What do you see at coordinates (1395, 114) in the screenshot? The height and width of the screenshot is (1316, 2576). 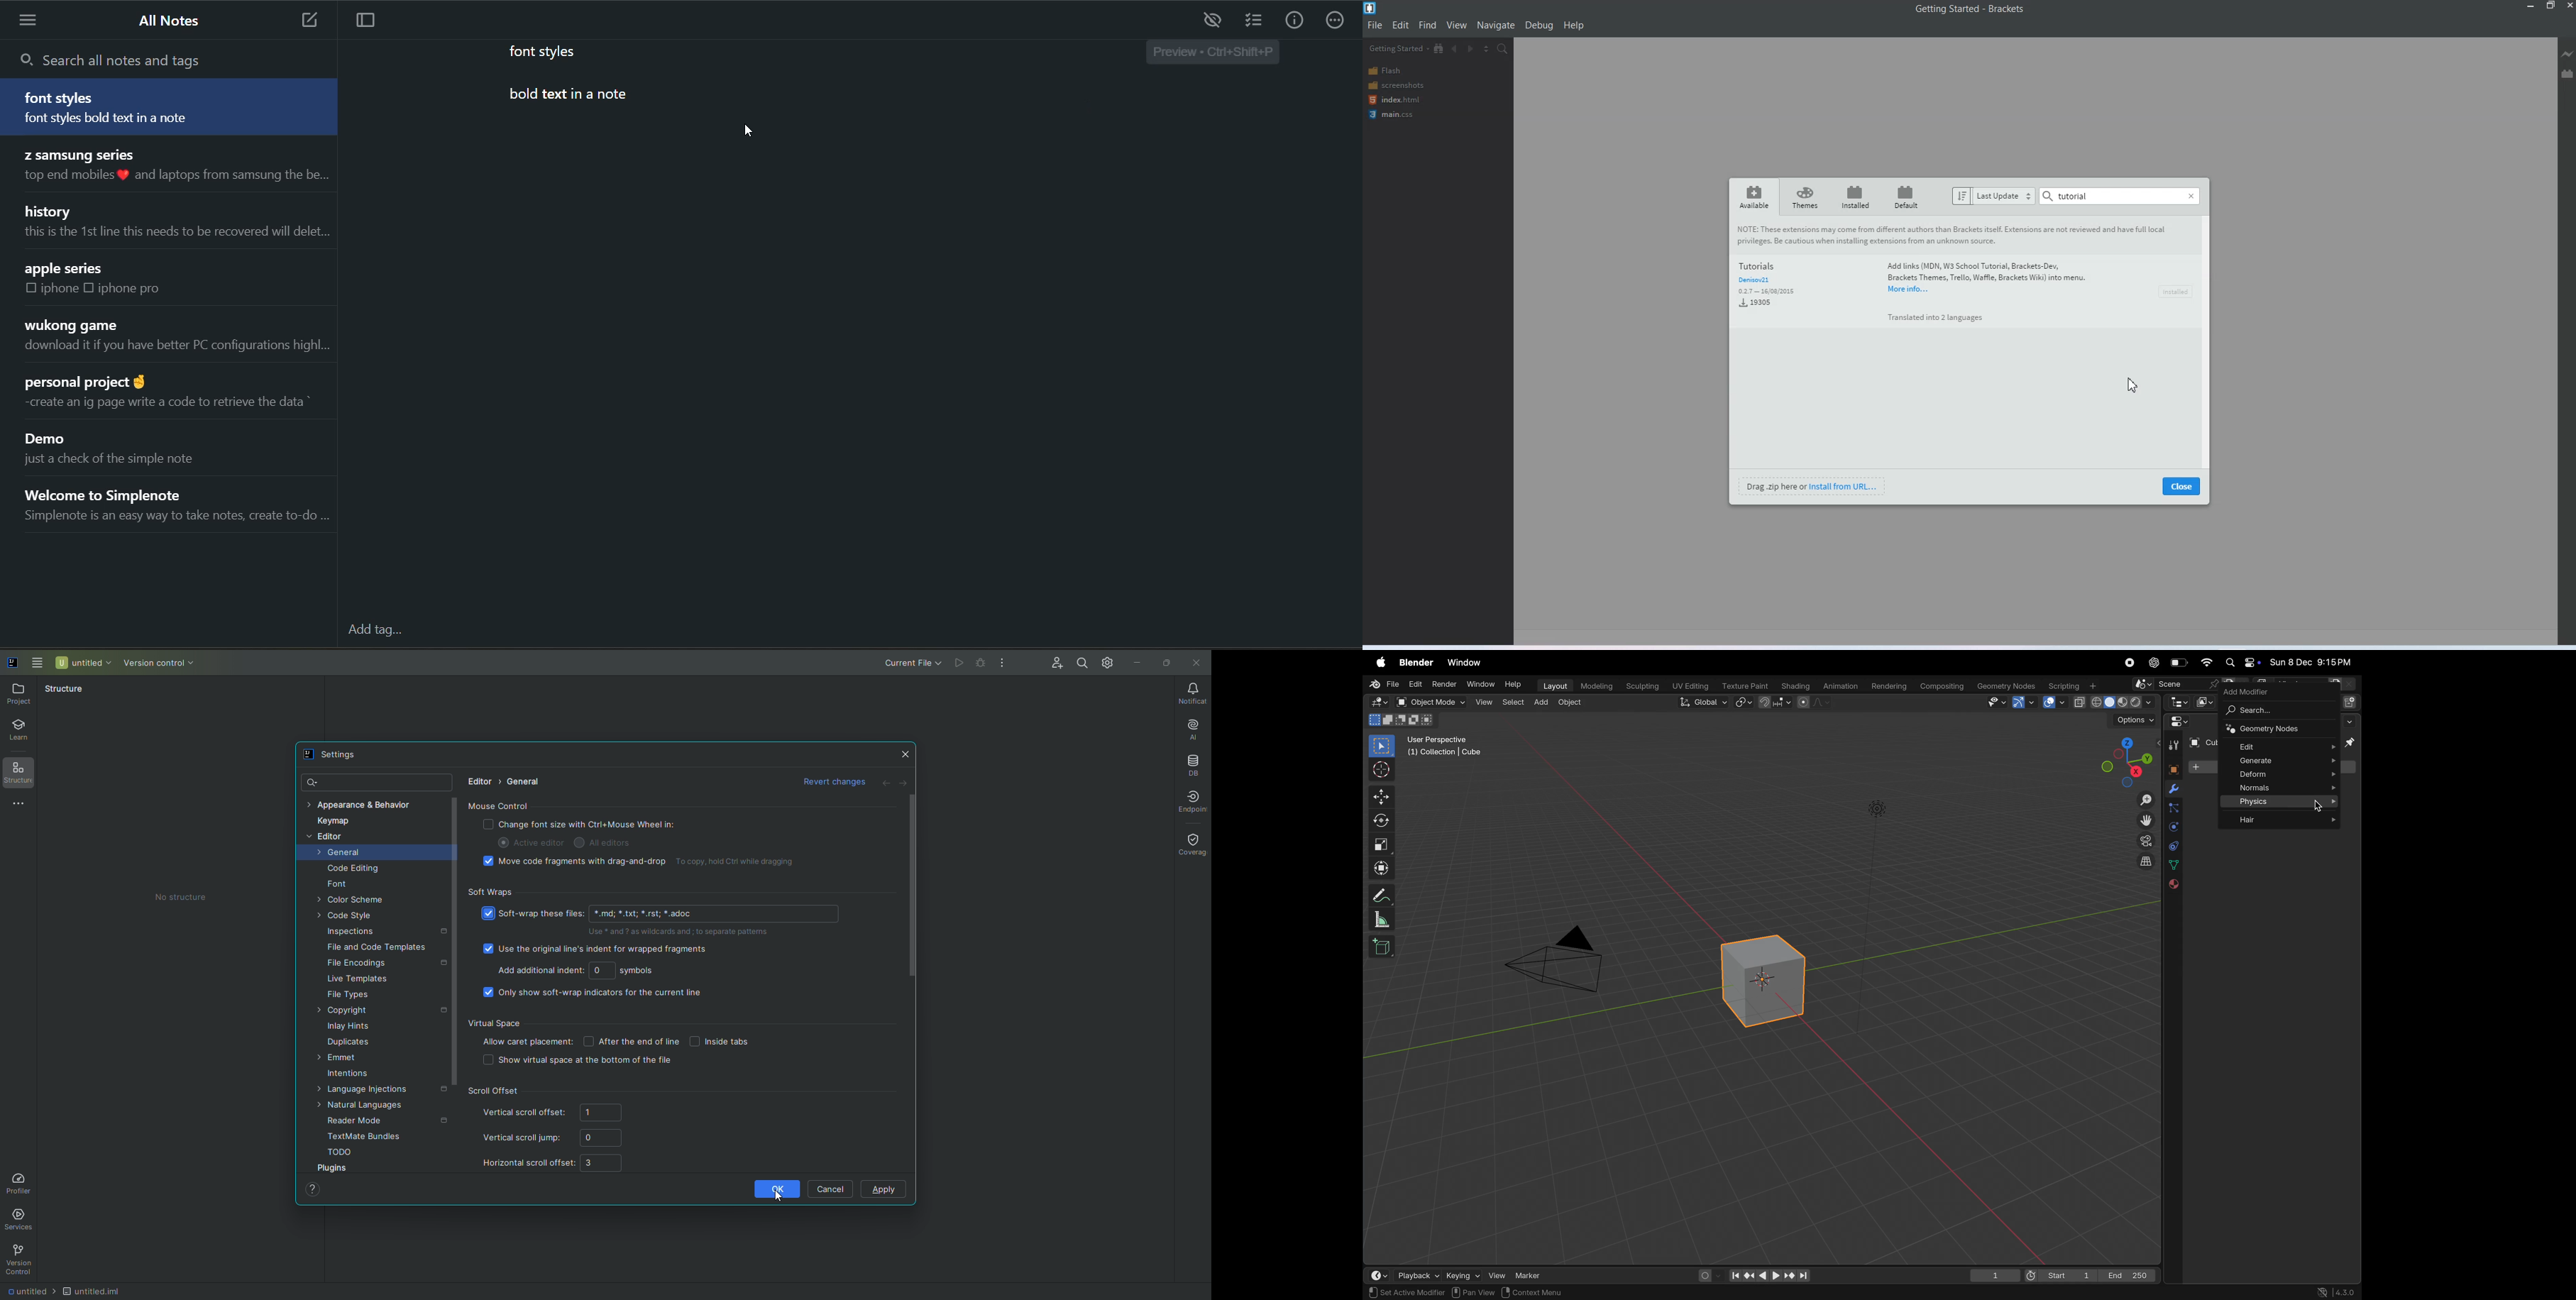 I see `main.css` at bounding box center [1395, 114].